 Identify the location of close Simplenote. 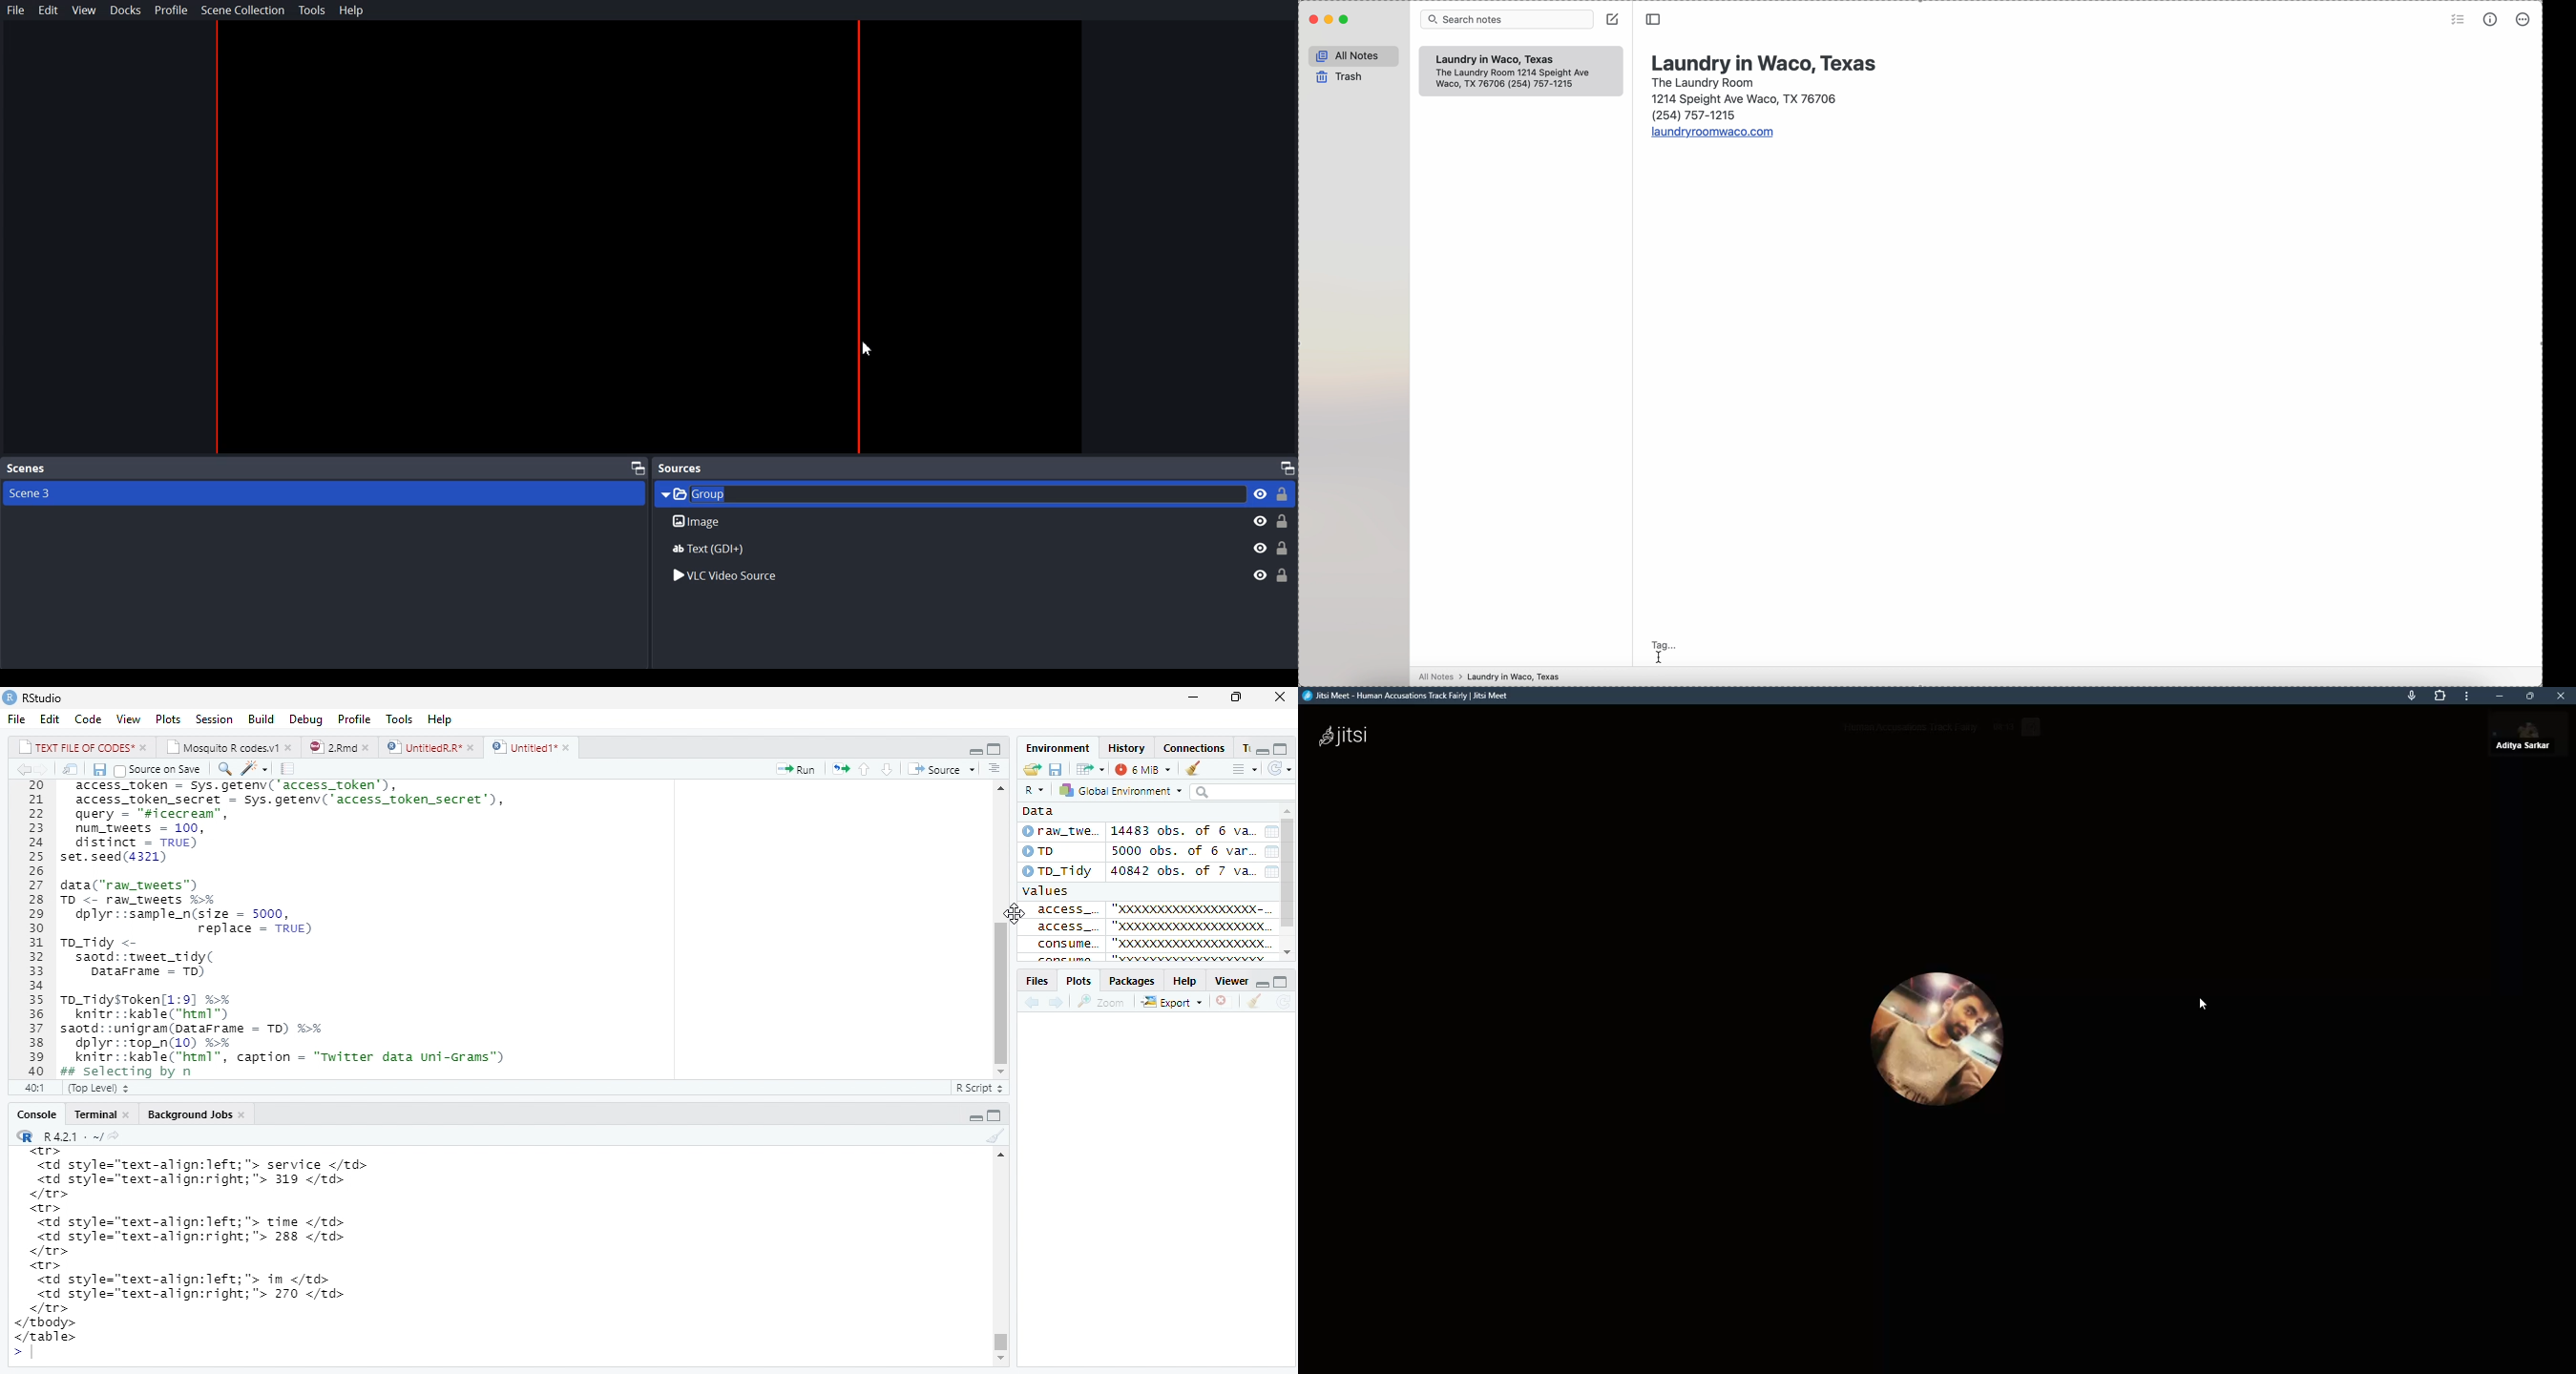
(1310, 19).